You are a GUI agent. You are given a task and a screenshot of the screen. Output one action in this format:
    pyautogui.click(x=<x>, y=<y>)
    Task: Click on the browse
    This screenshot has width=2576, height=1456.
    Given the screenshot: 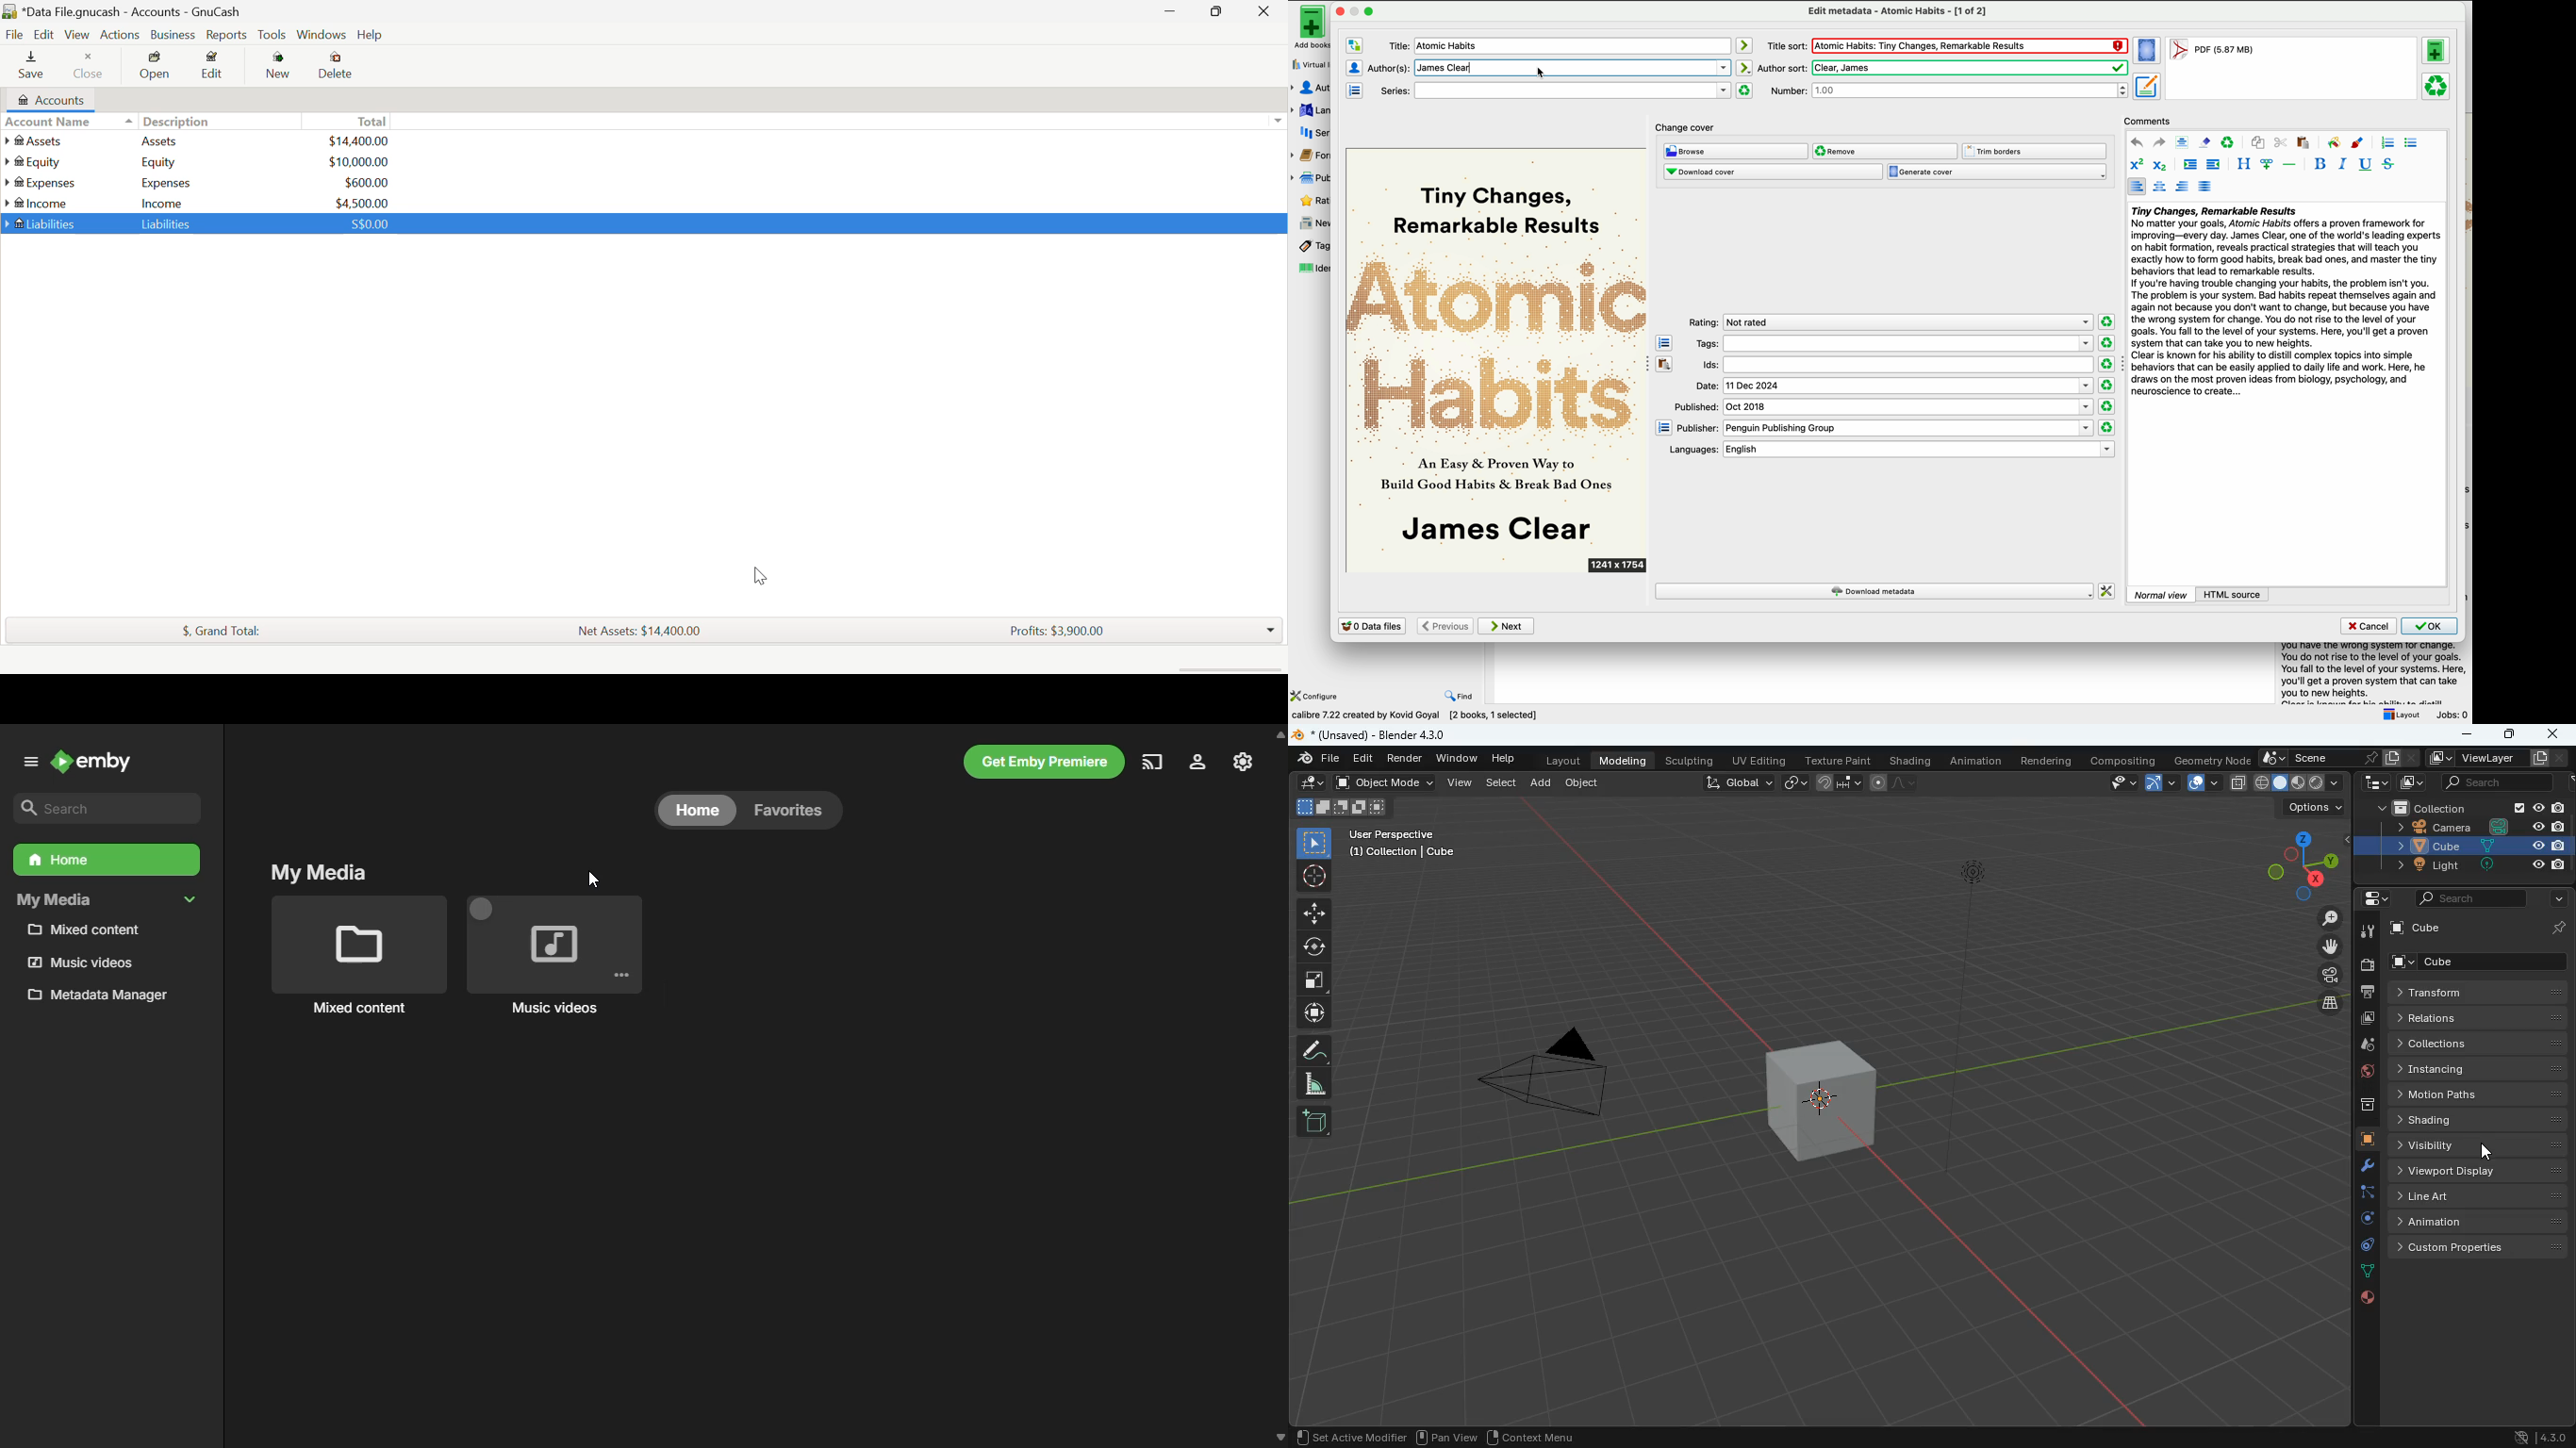 What is the action you would take?
    pyautogui.click(x=1735, y=151)
    